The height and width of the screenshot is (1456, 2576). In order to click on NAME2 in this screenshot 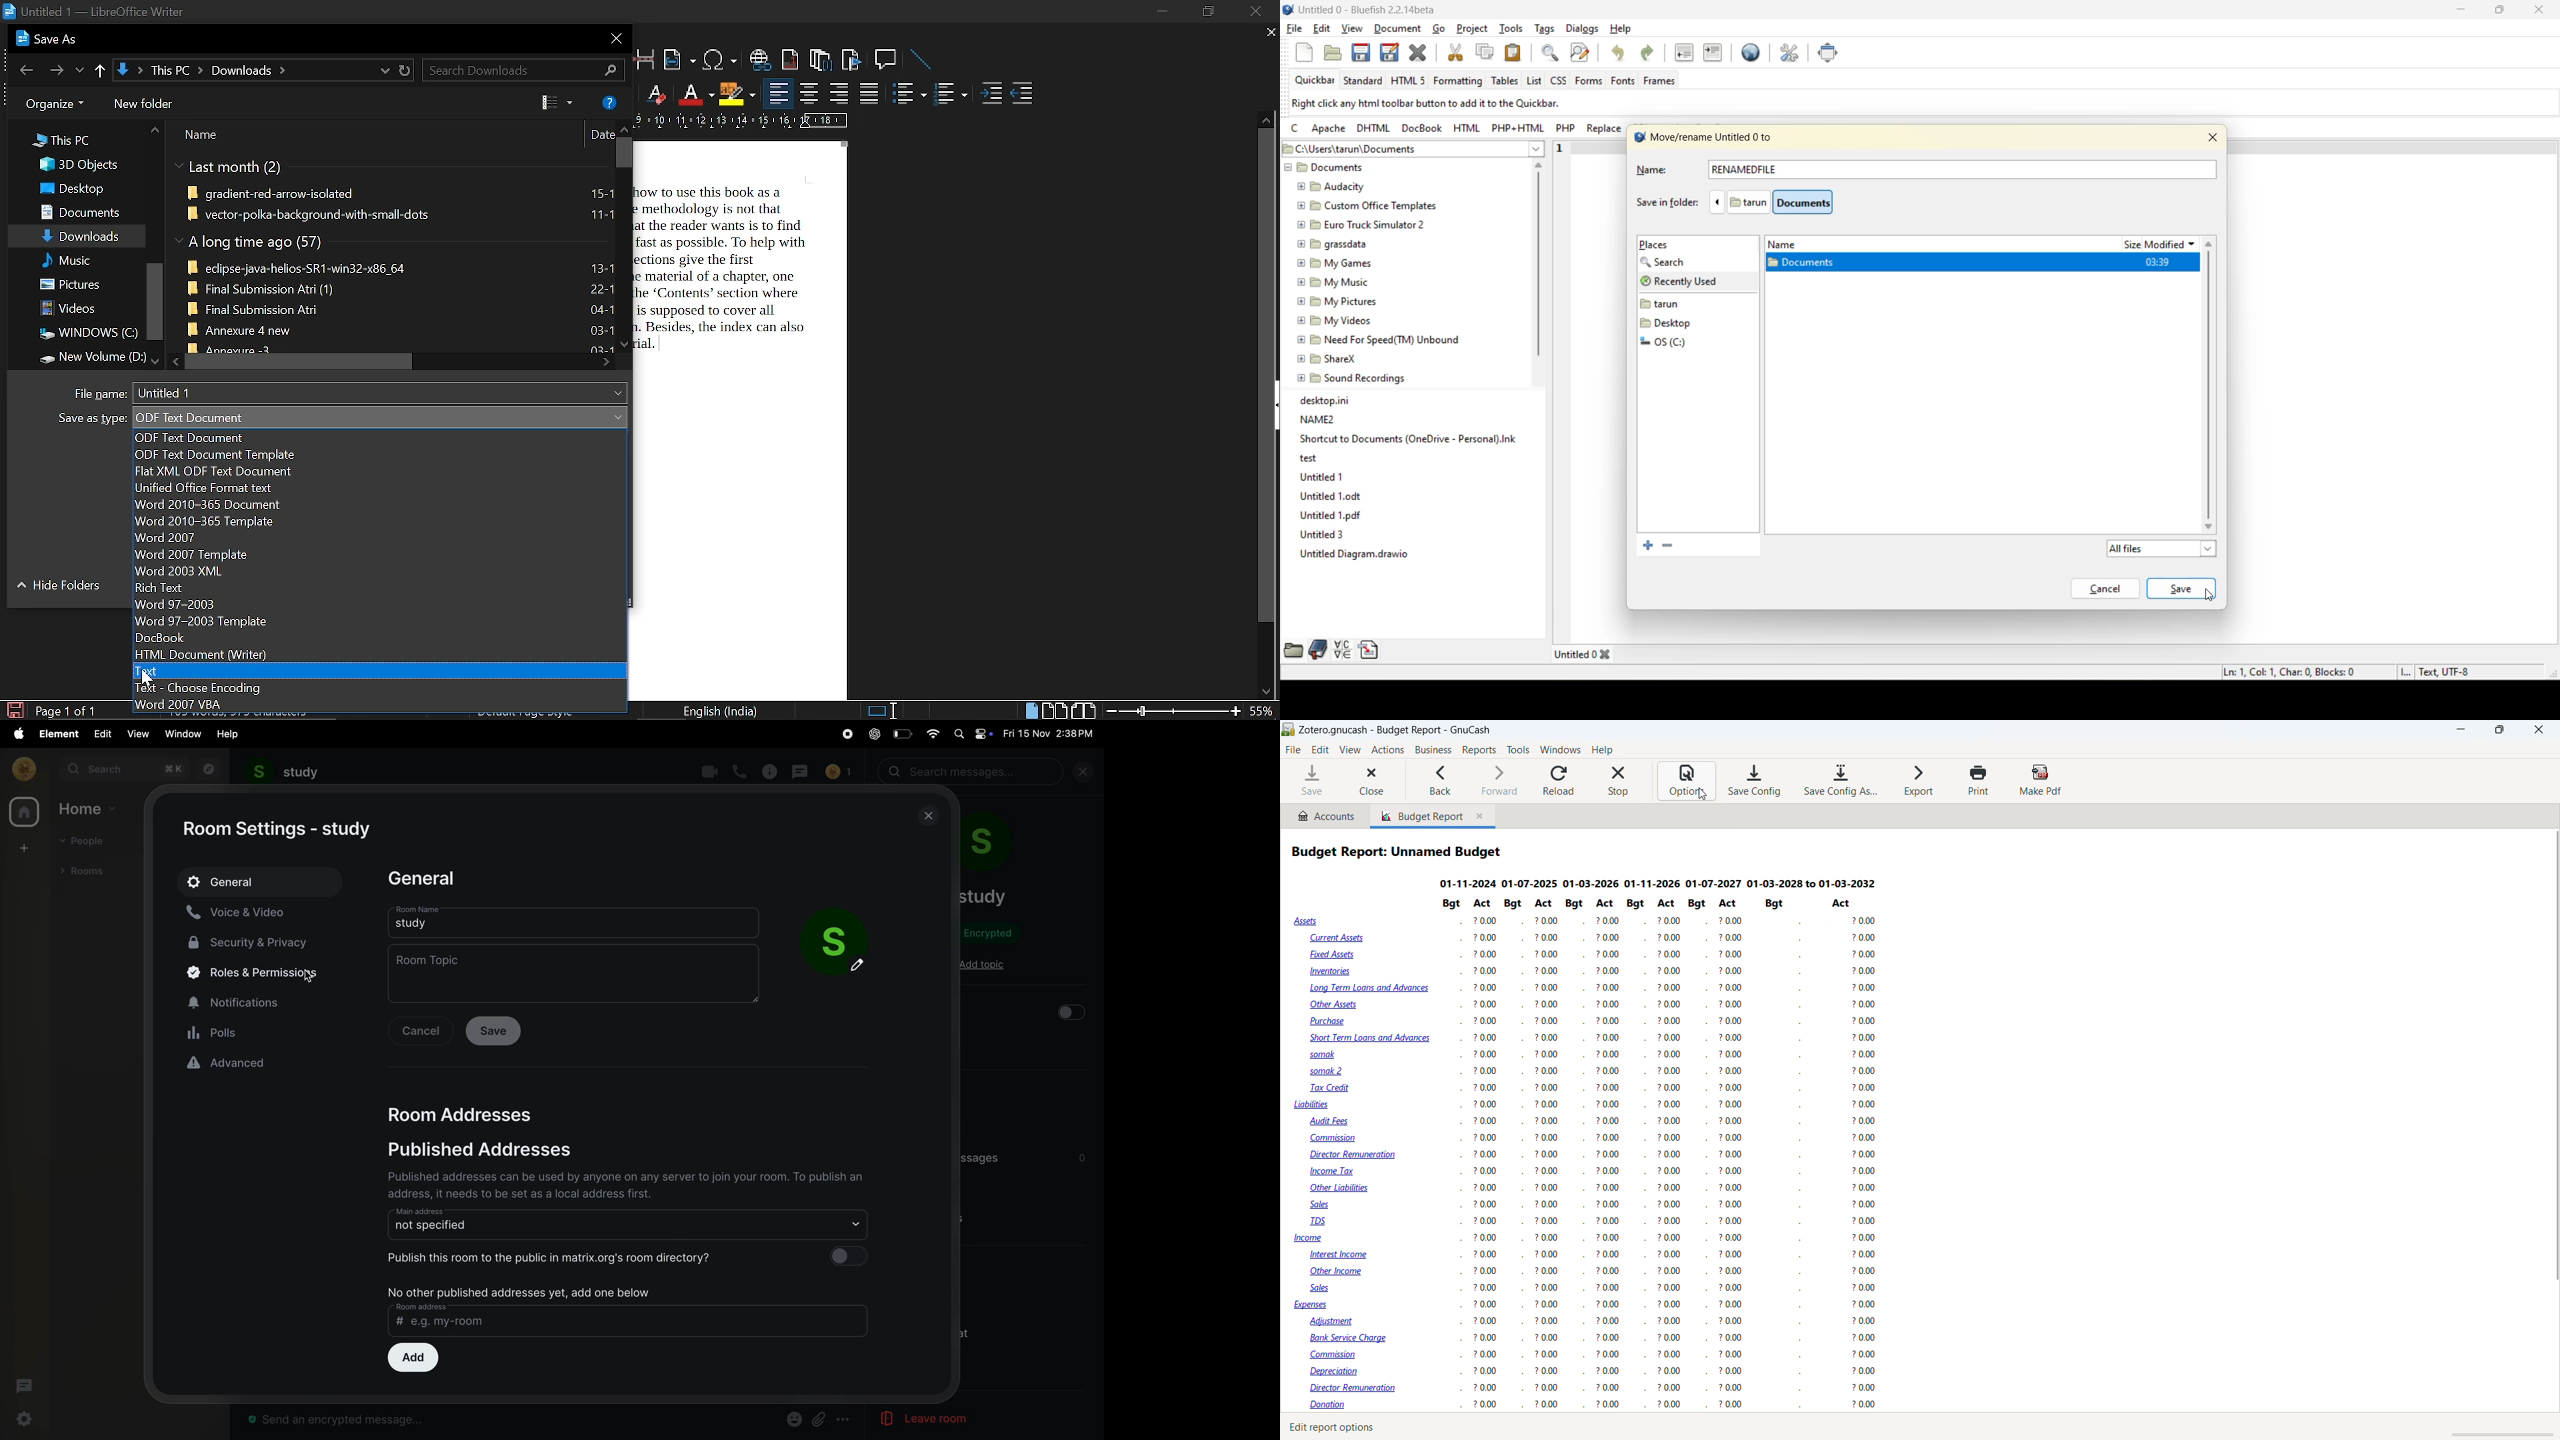, I will do `click(1321, 419)`.